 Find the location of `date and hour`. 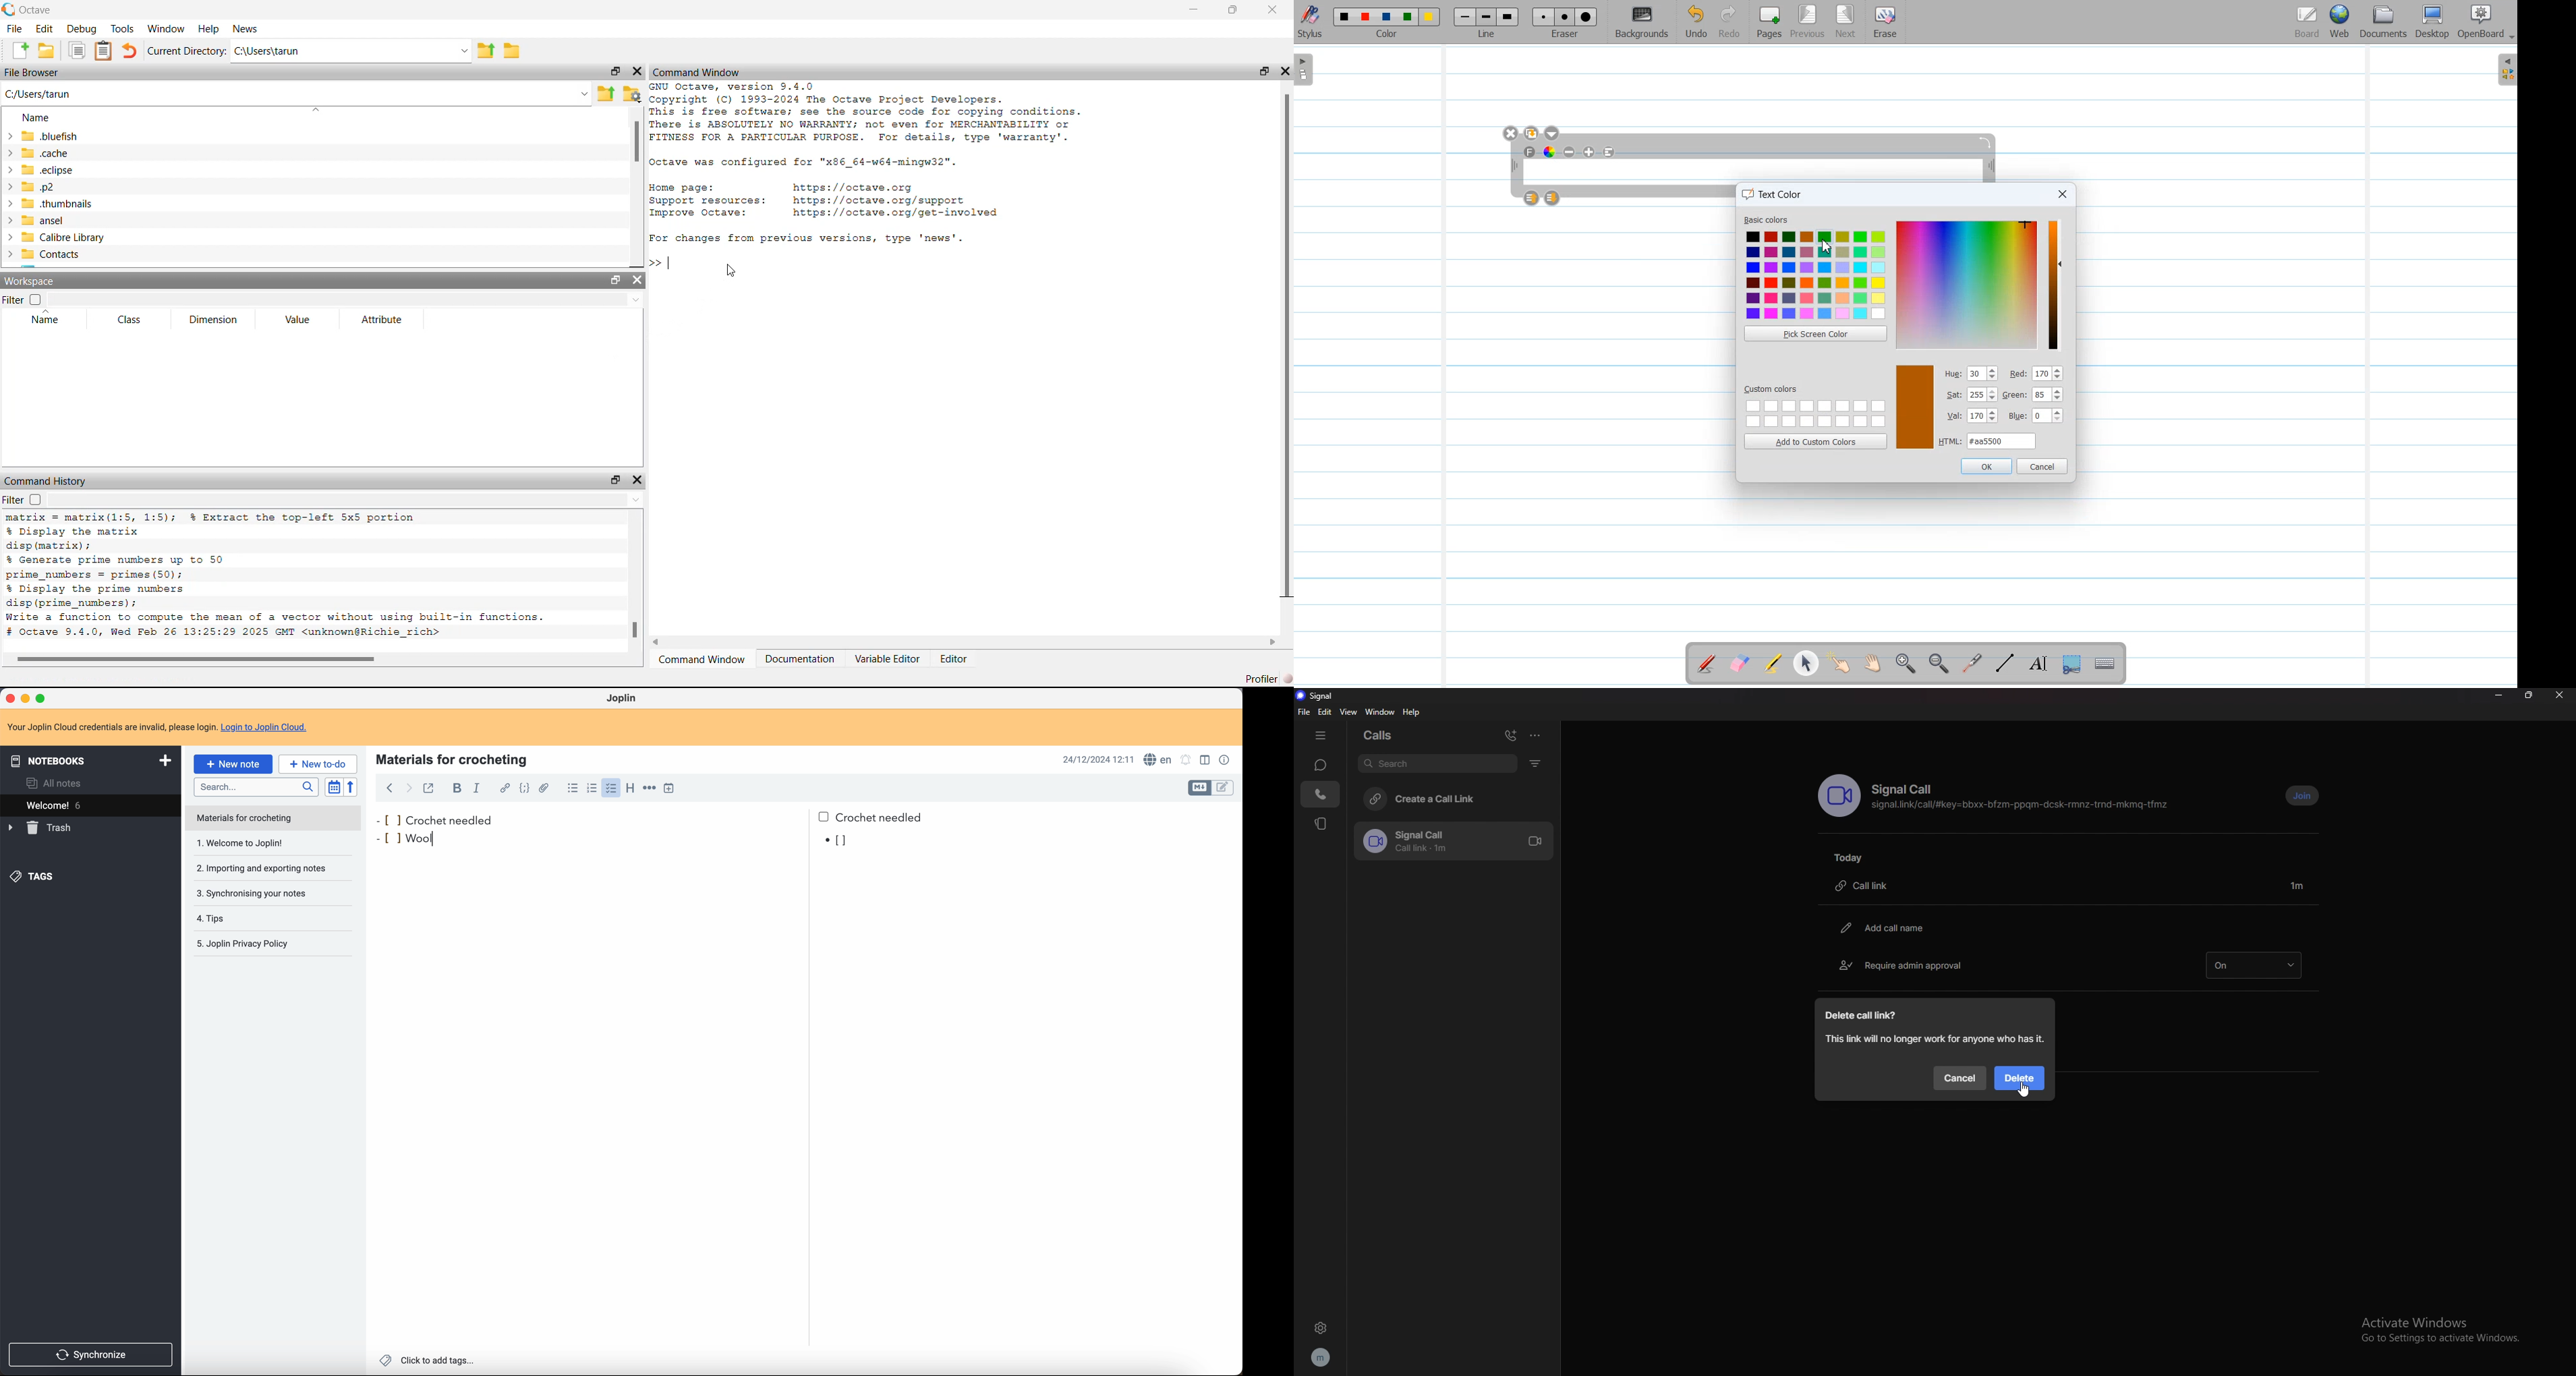

date and hour is located at coordinates (1099, 759).